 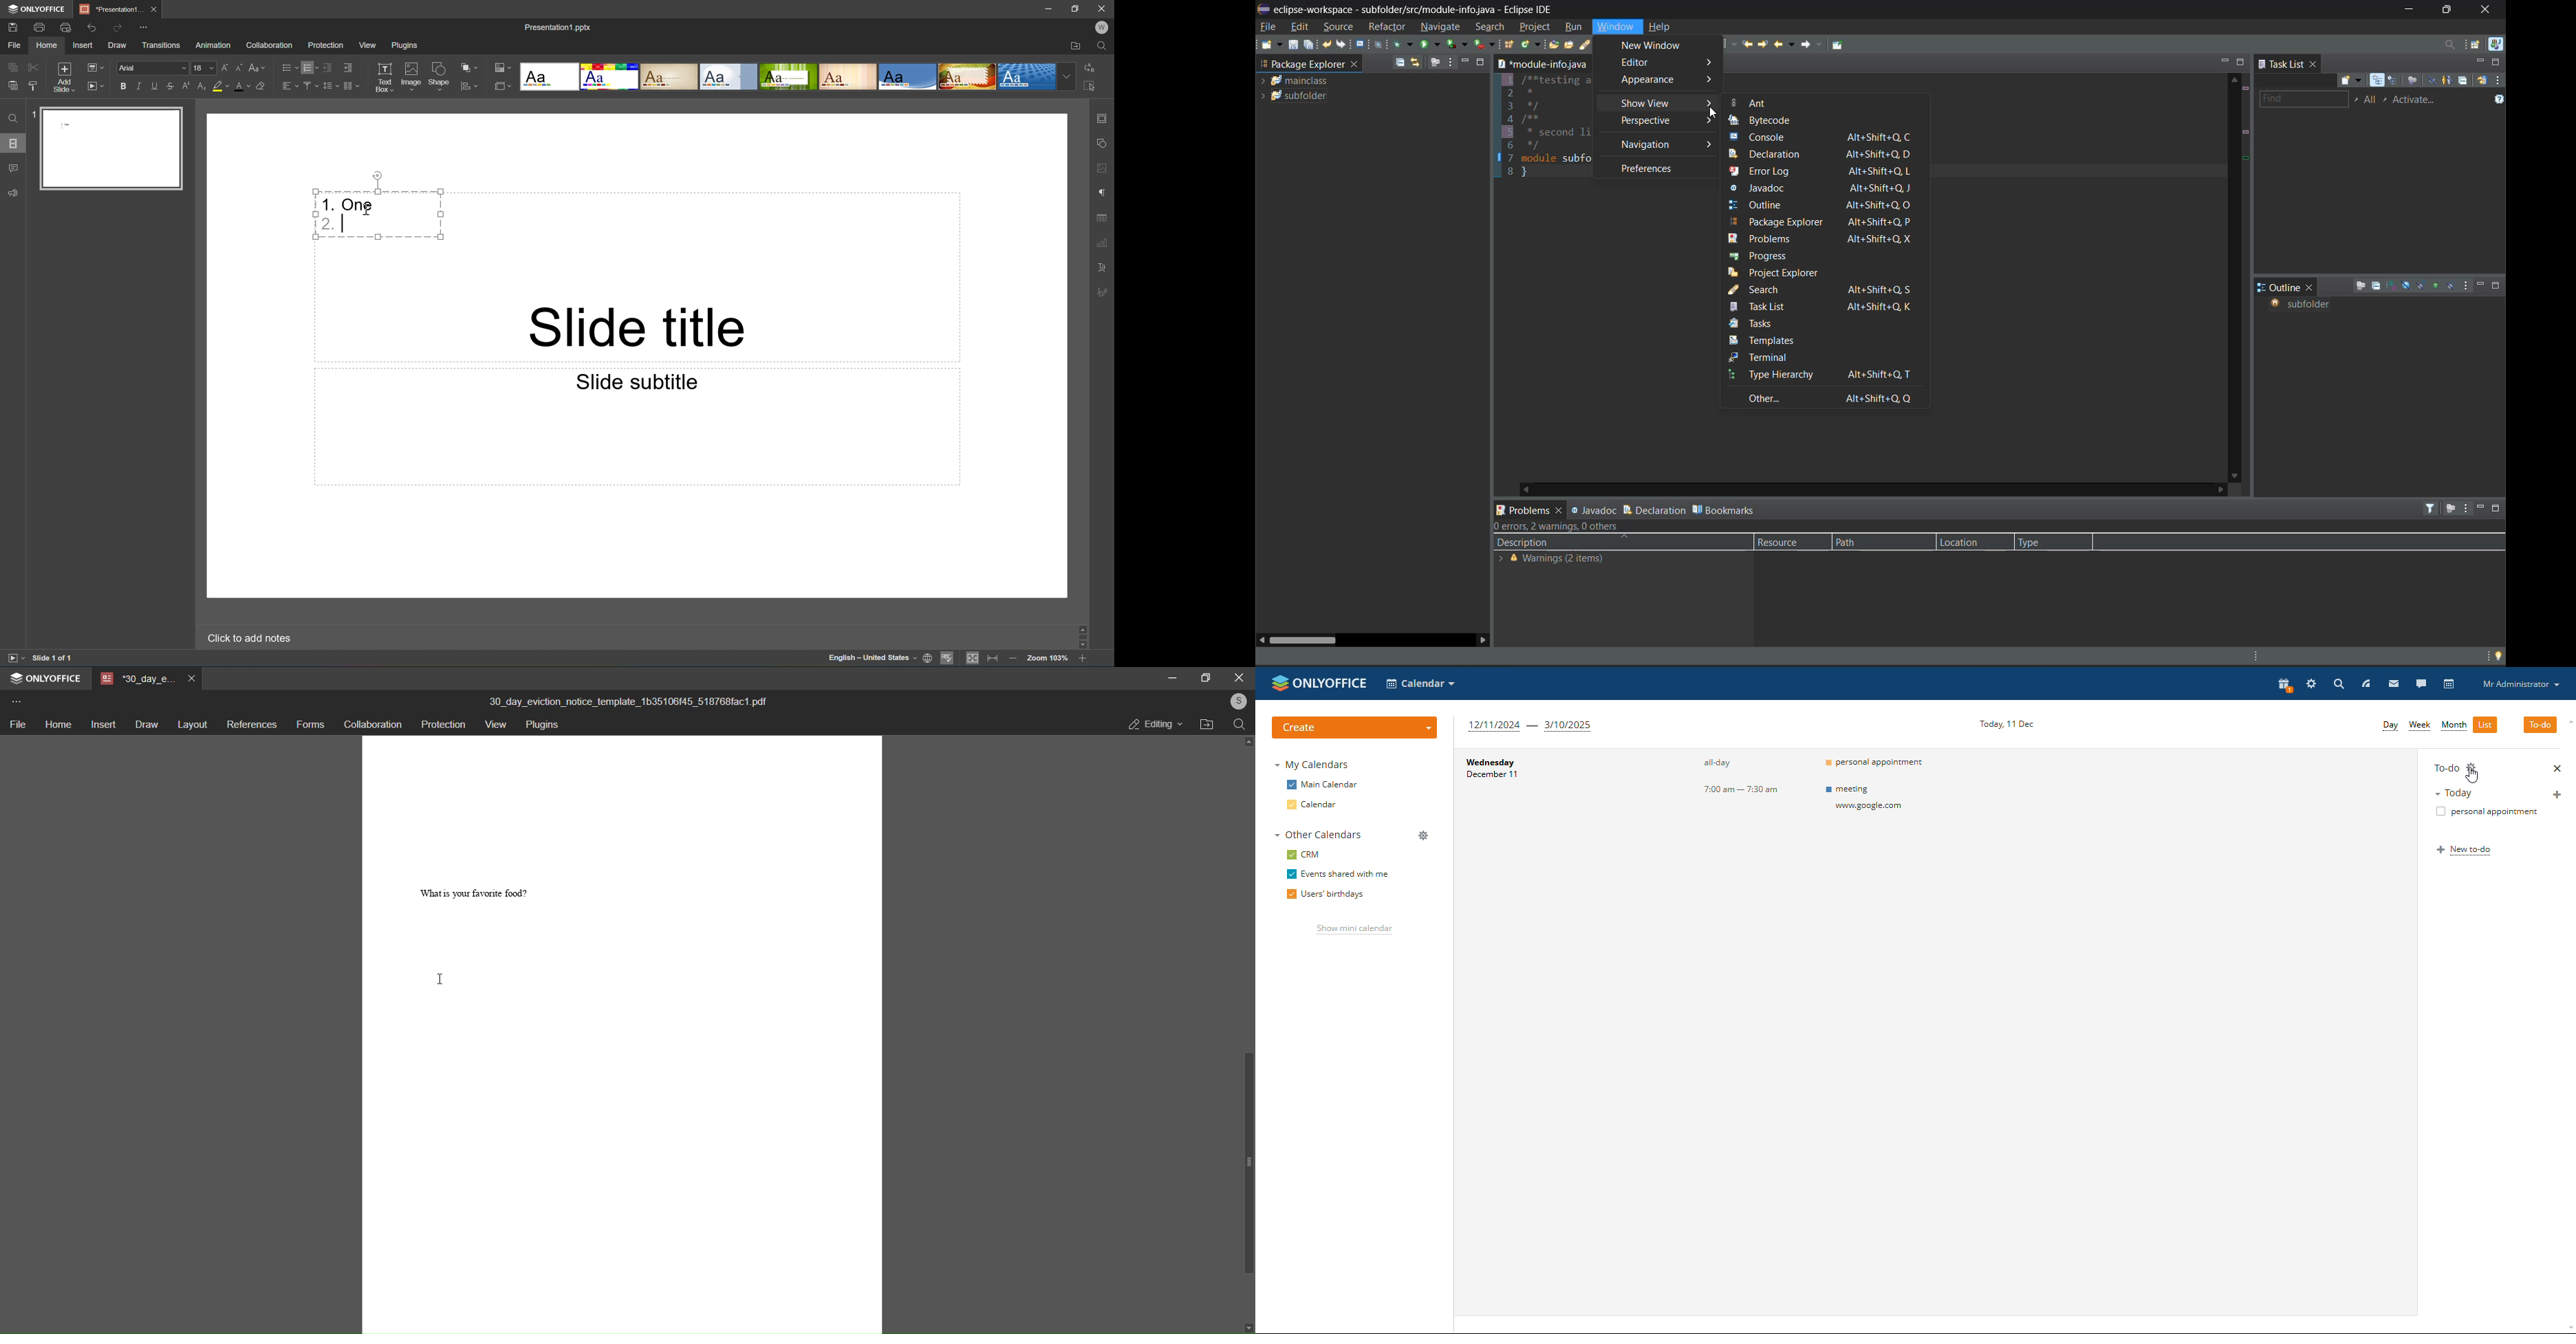 What do you see at coordinates (32, 65) in the screenshot?
I see `Cut` at bounding box center [32, 65].